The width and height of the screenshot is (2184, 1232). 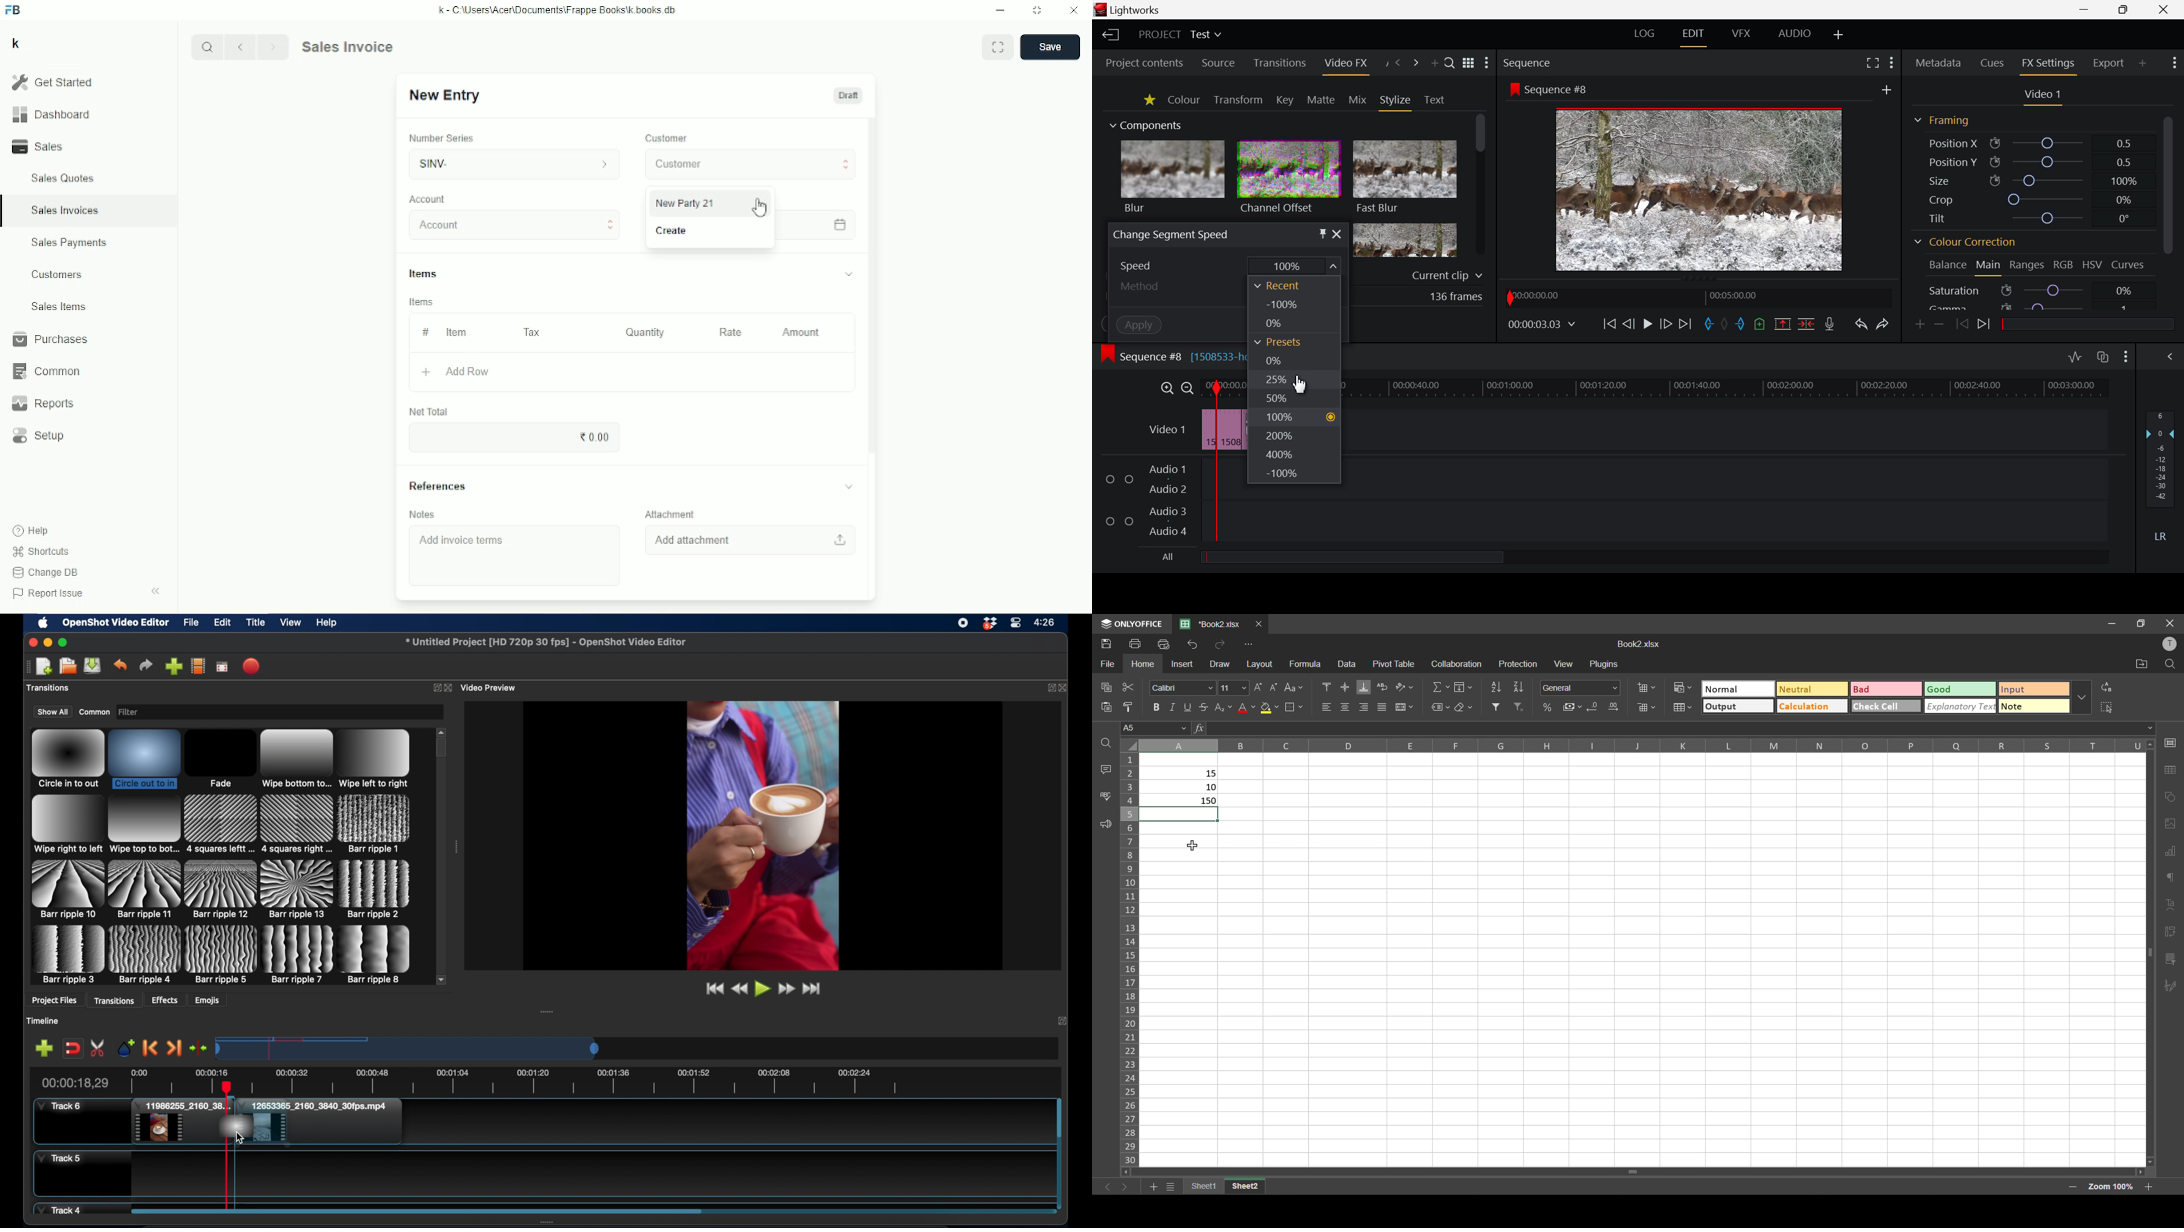 What do you see at coordinates (667, 139) in the screenshot?
I see `Customer` at bounding box center [667, 139].